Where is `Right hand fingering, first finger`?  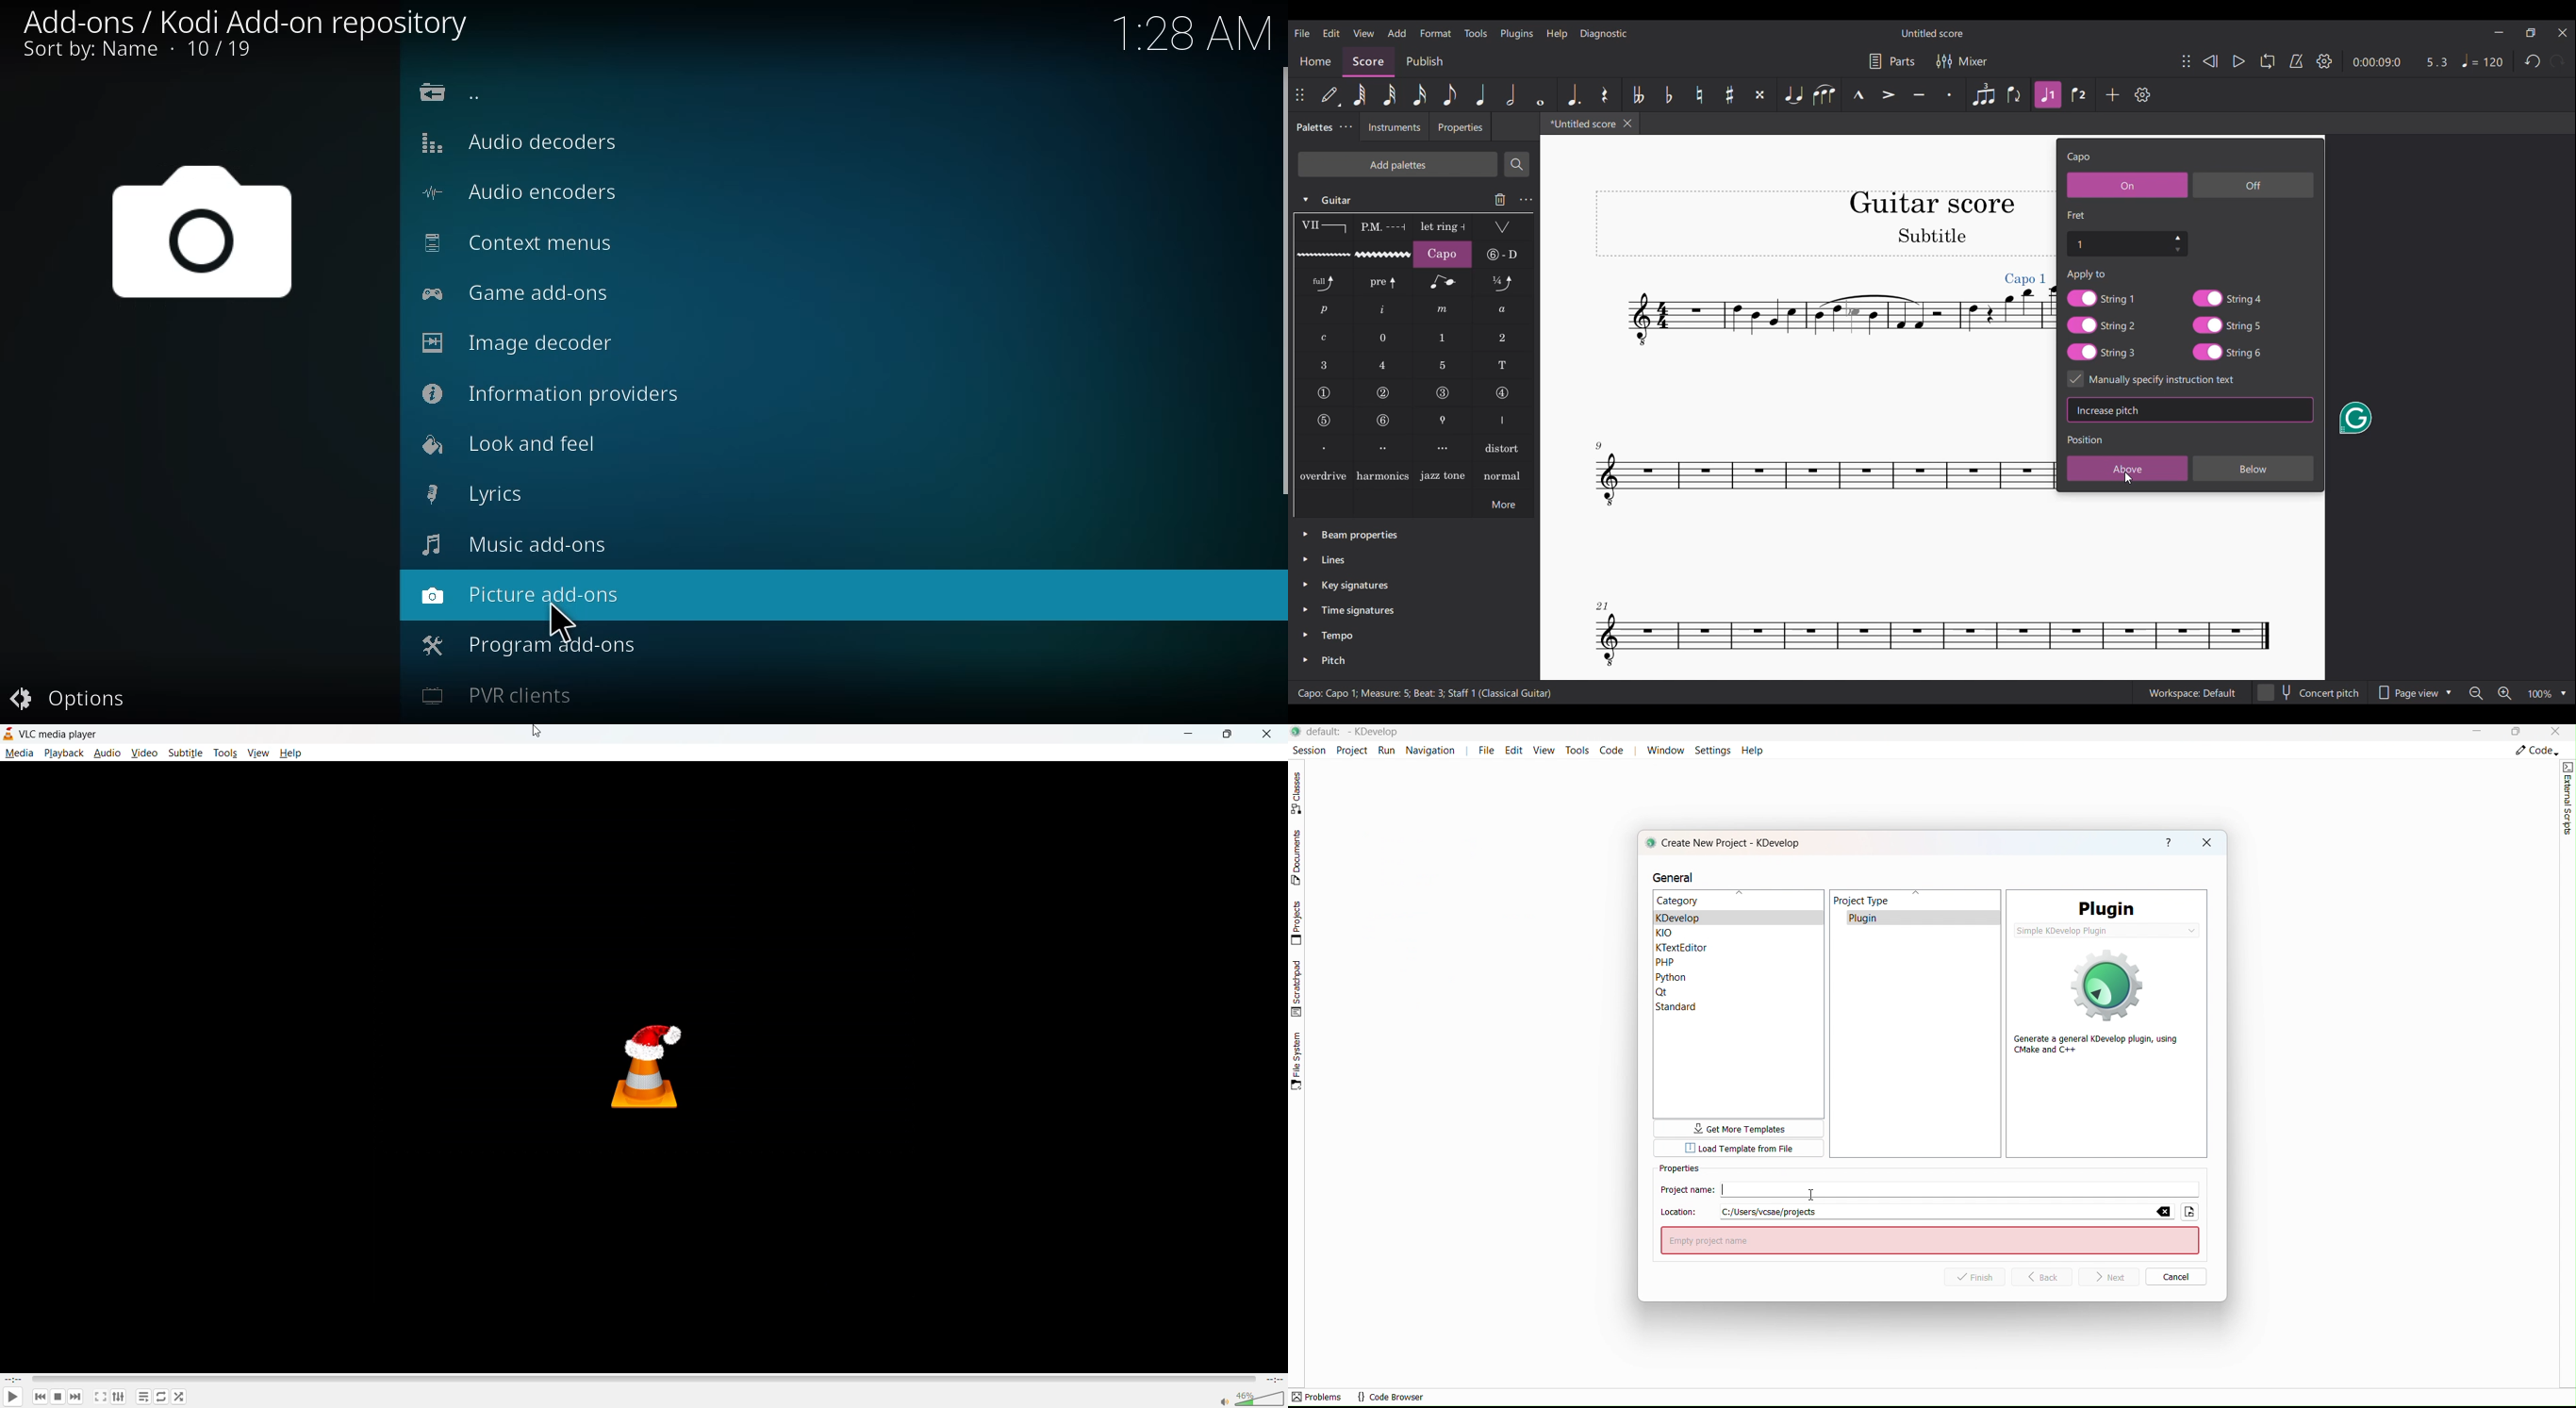 Right hand fingering, first finger is located at coordinates (1323, 447).